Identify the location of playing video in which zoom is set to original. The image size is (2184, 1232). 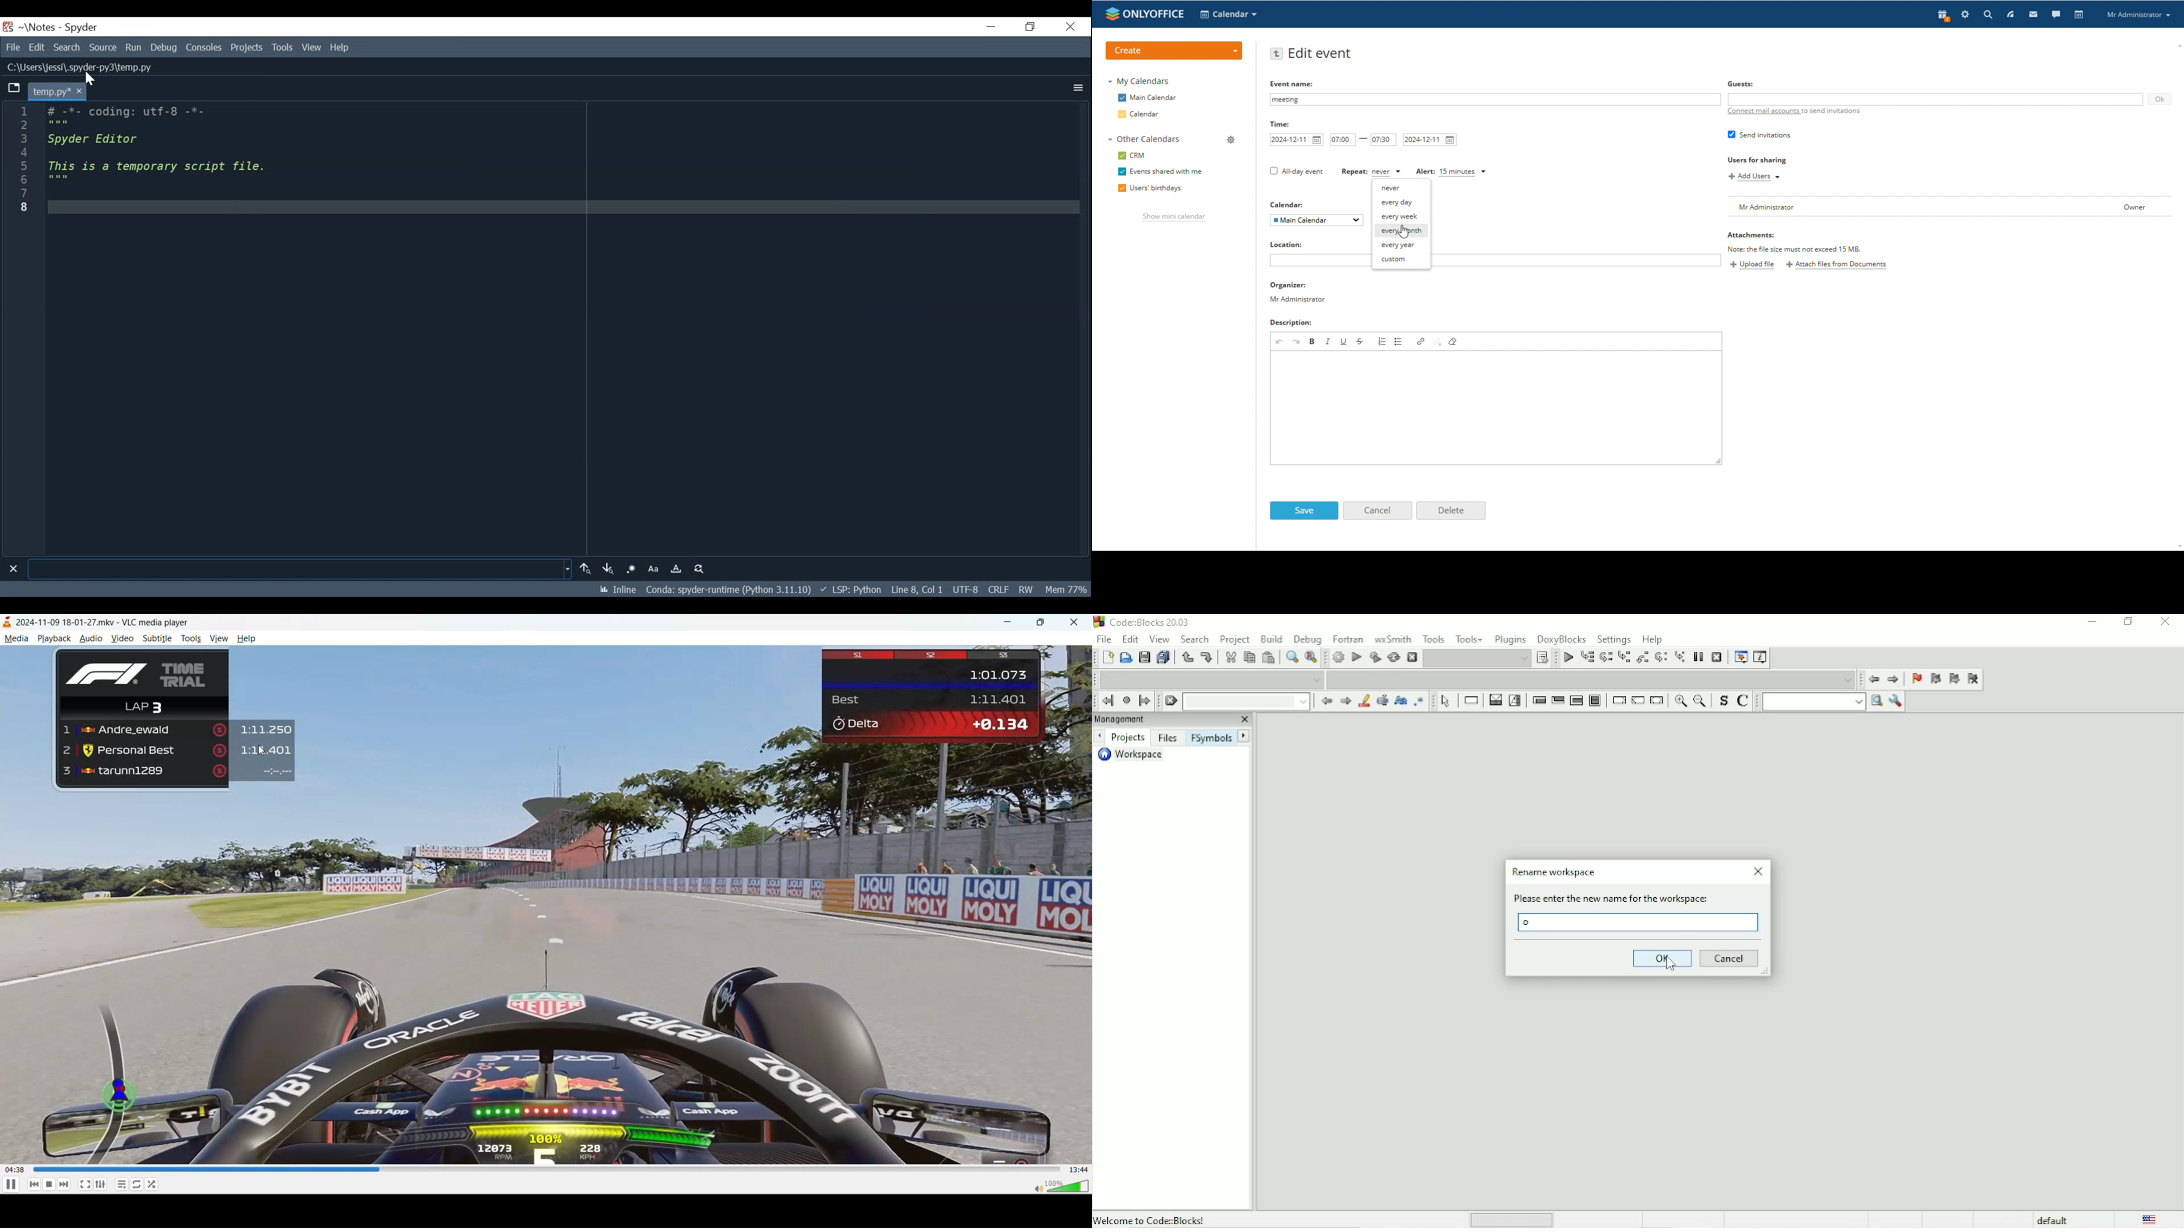
(546, 904).